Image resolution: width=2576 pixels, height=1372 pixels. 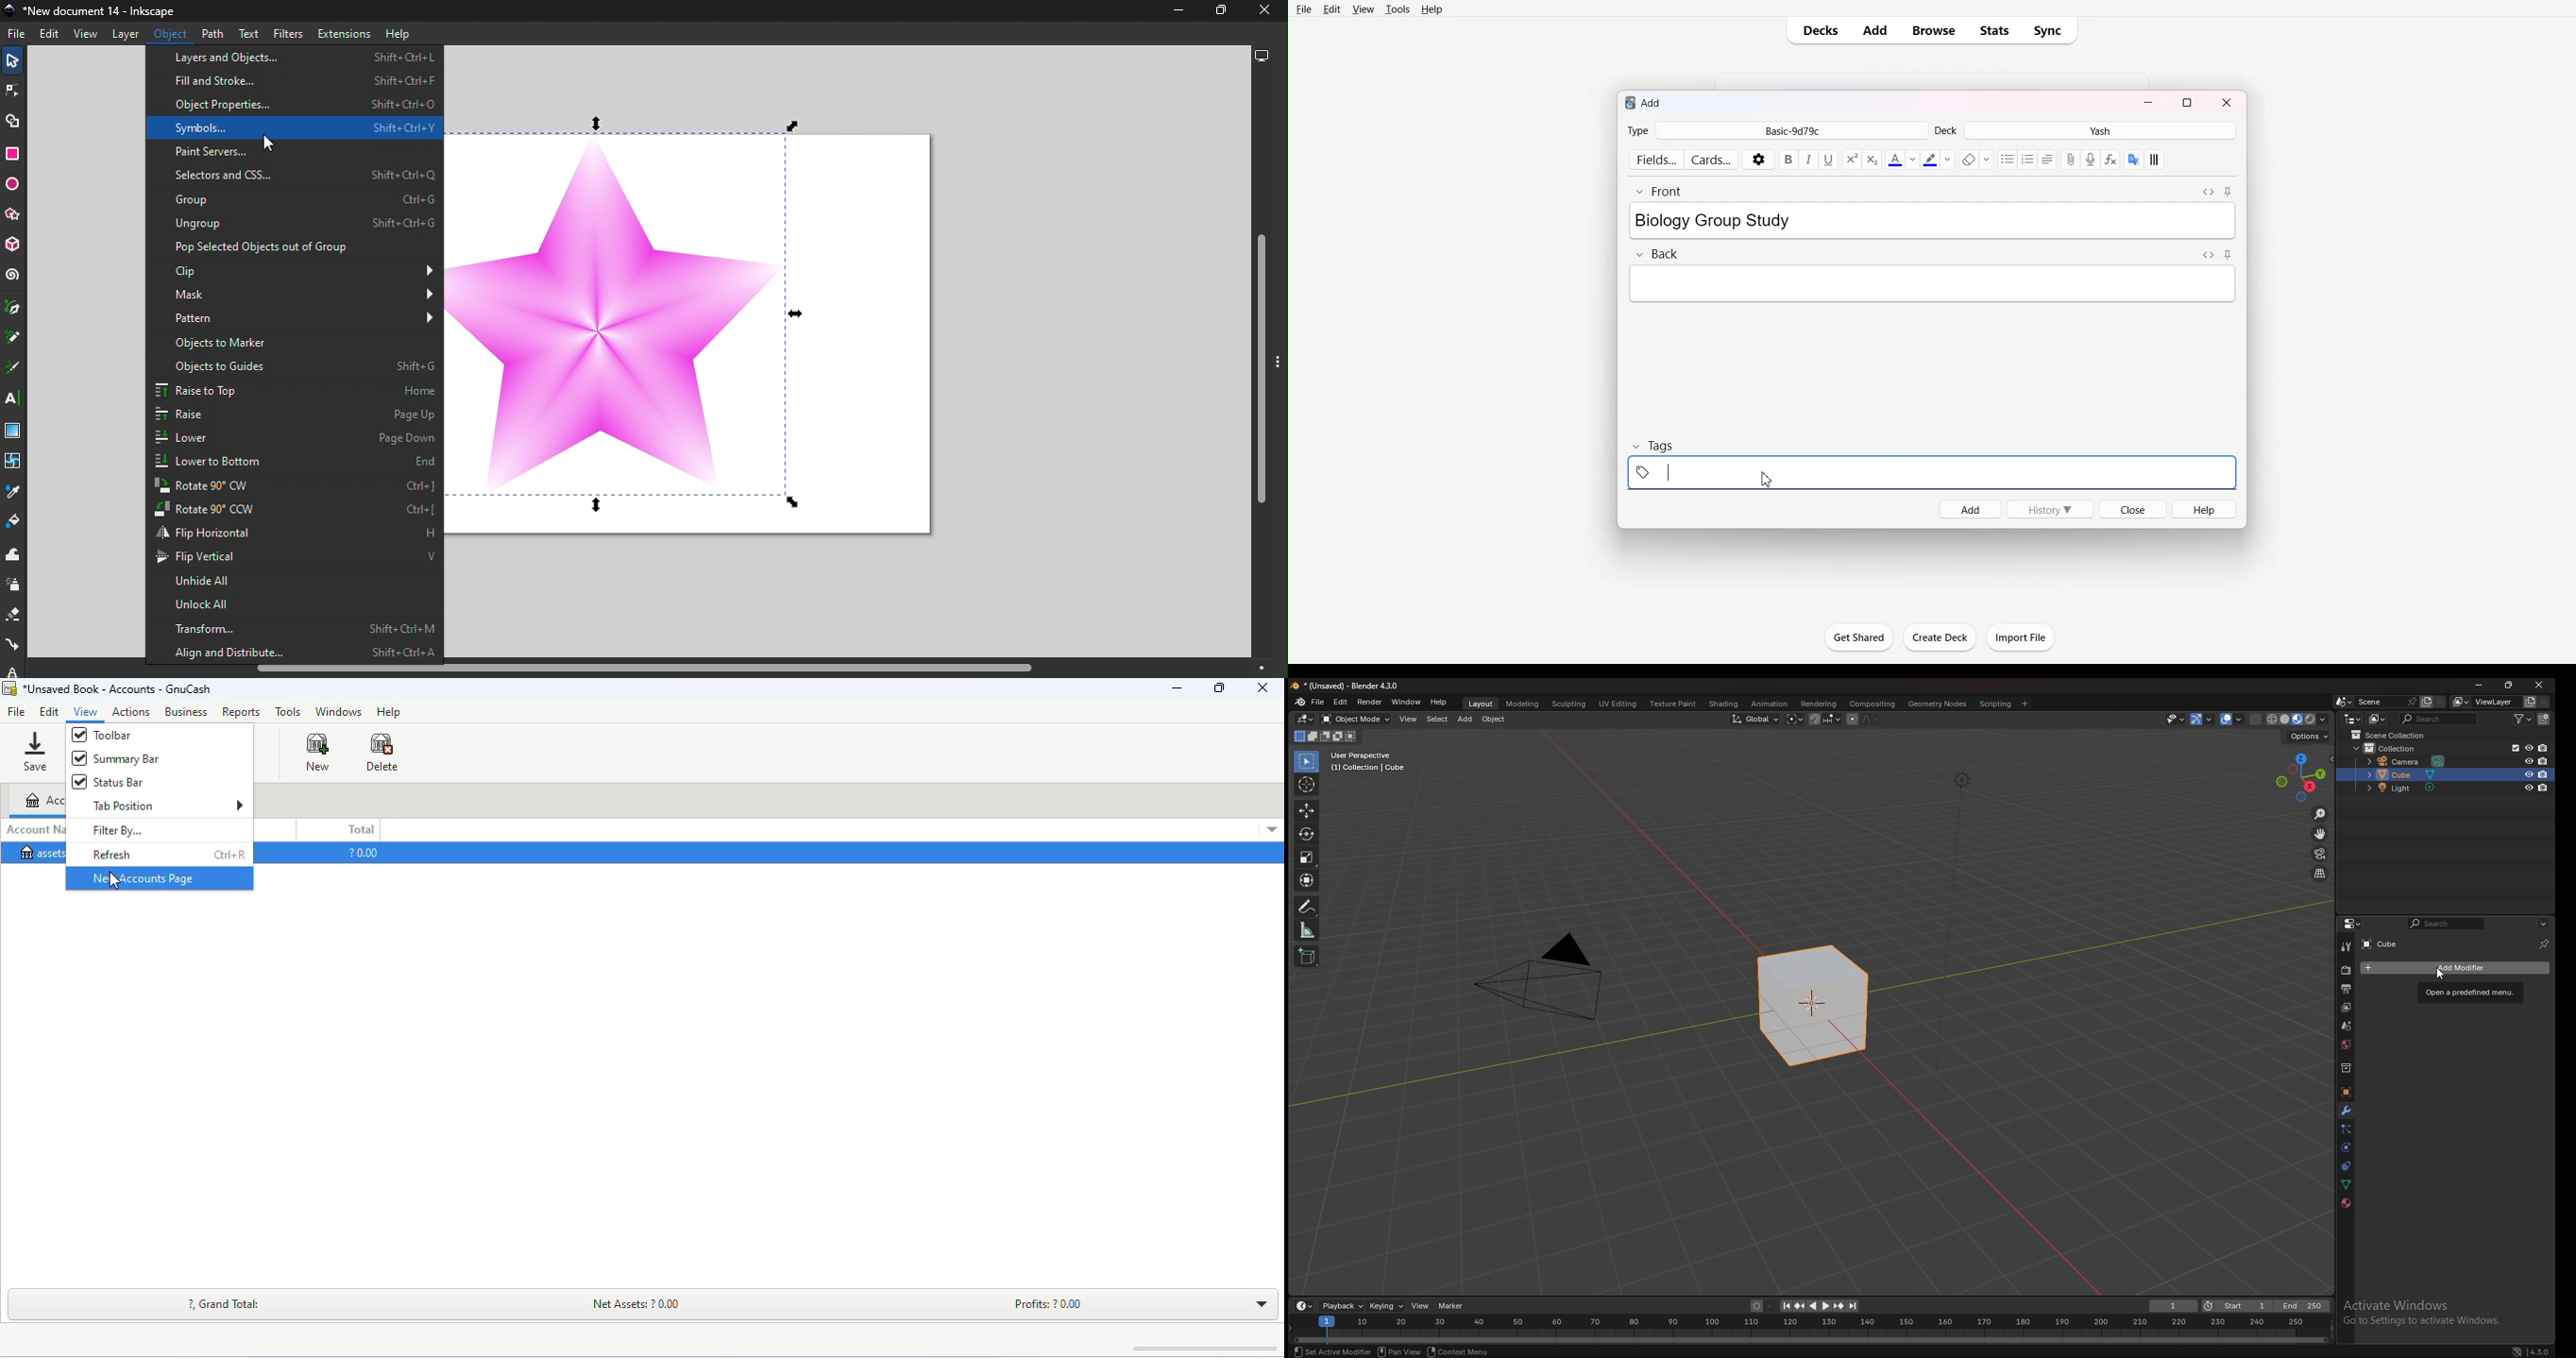 What do you see at coordinates (1939, 637) in the screenshot?
I see `Create Deck` at bounding box center [1939, 637].